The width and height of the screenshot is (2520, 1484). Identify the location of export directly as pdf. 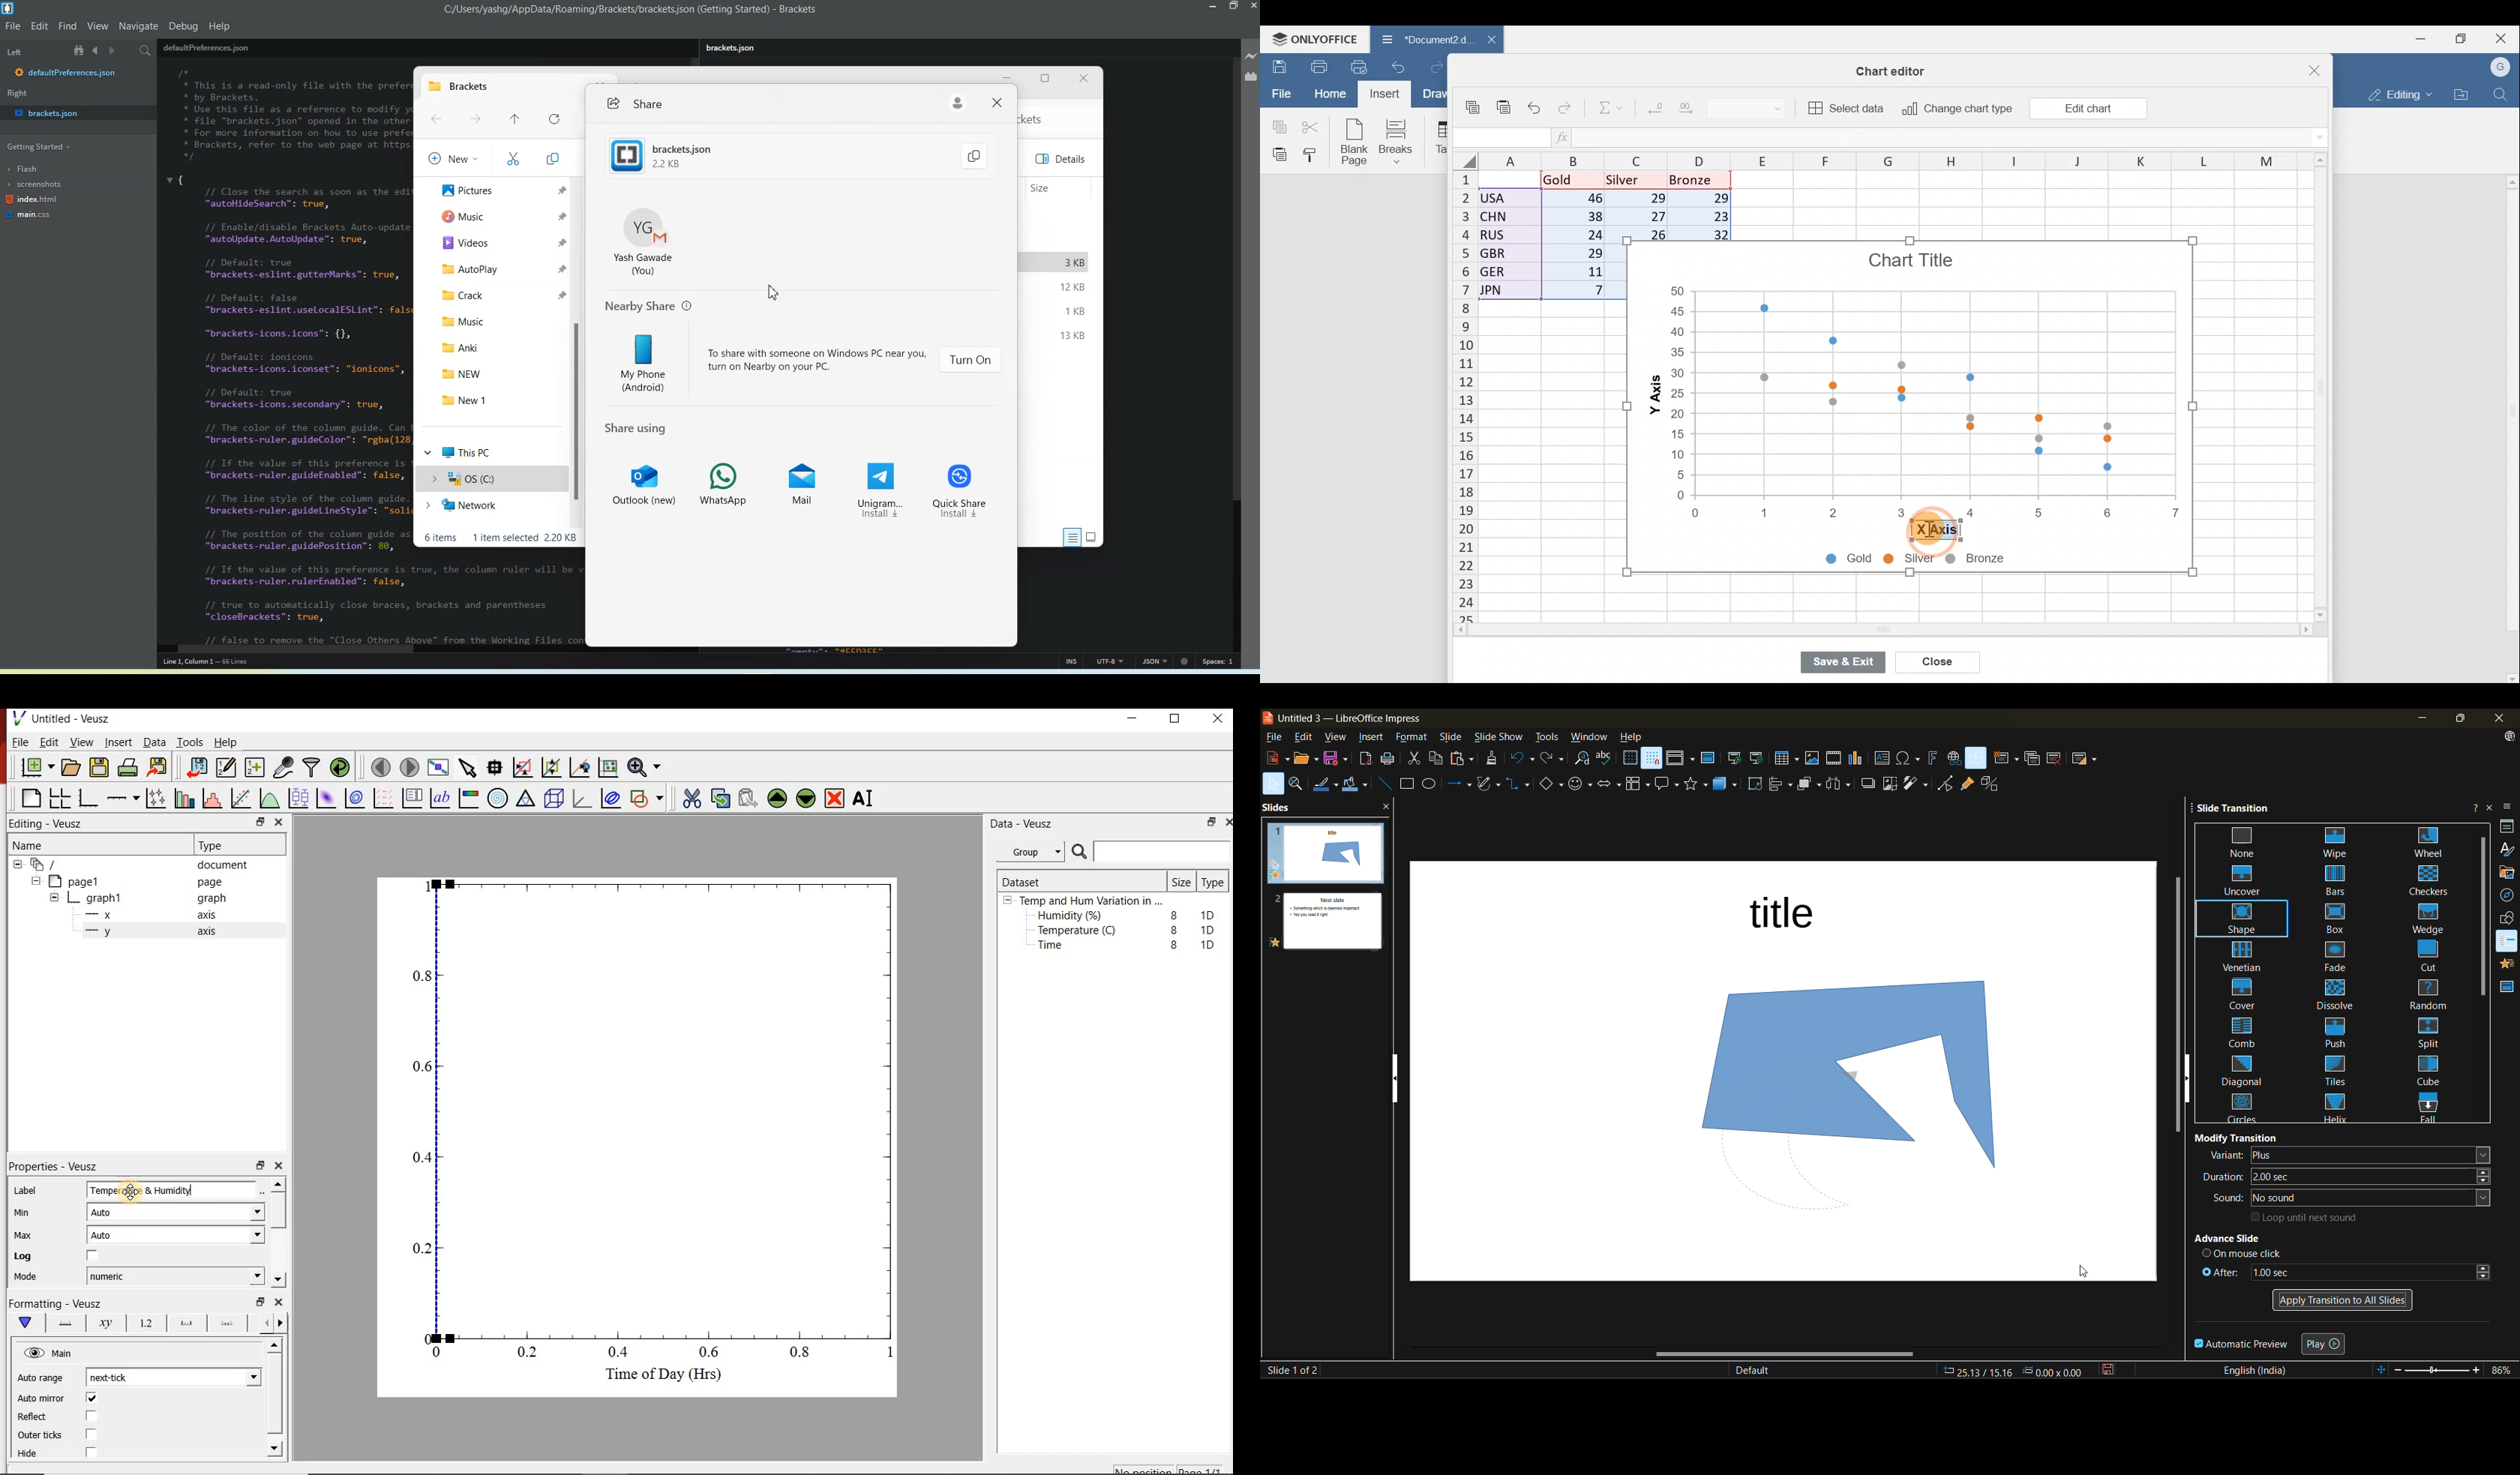
(1366, 762).